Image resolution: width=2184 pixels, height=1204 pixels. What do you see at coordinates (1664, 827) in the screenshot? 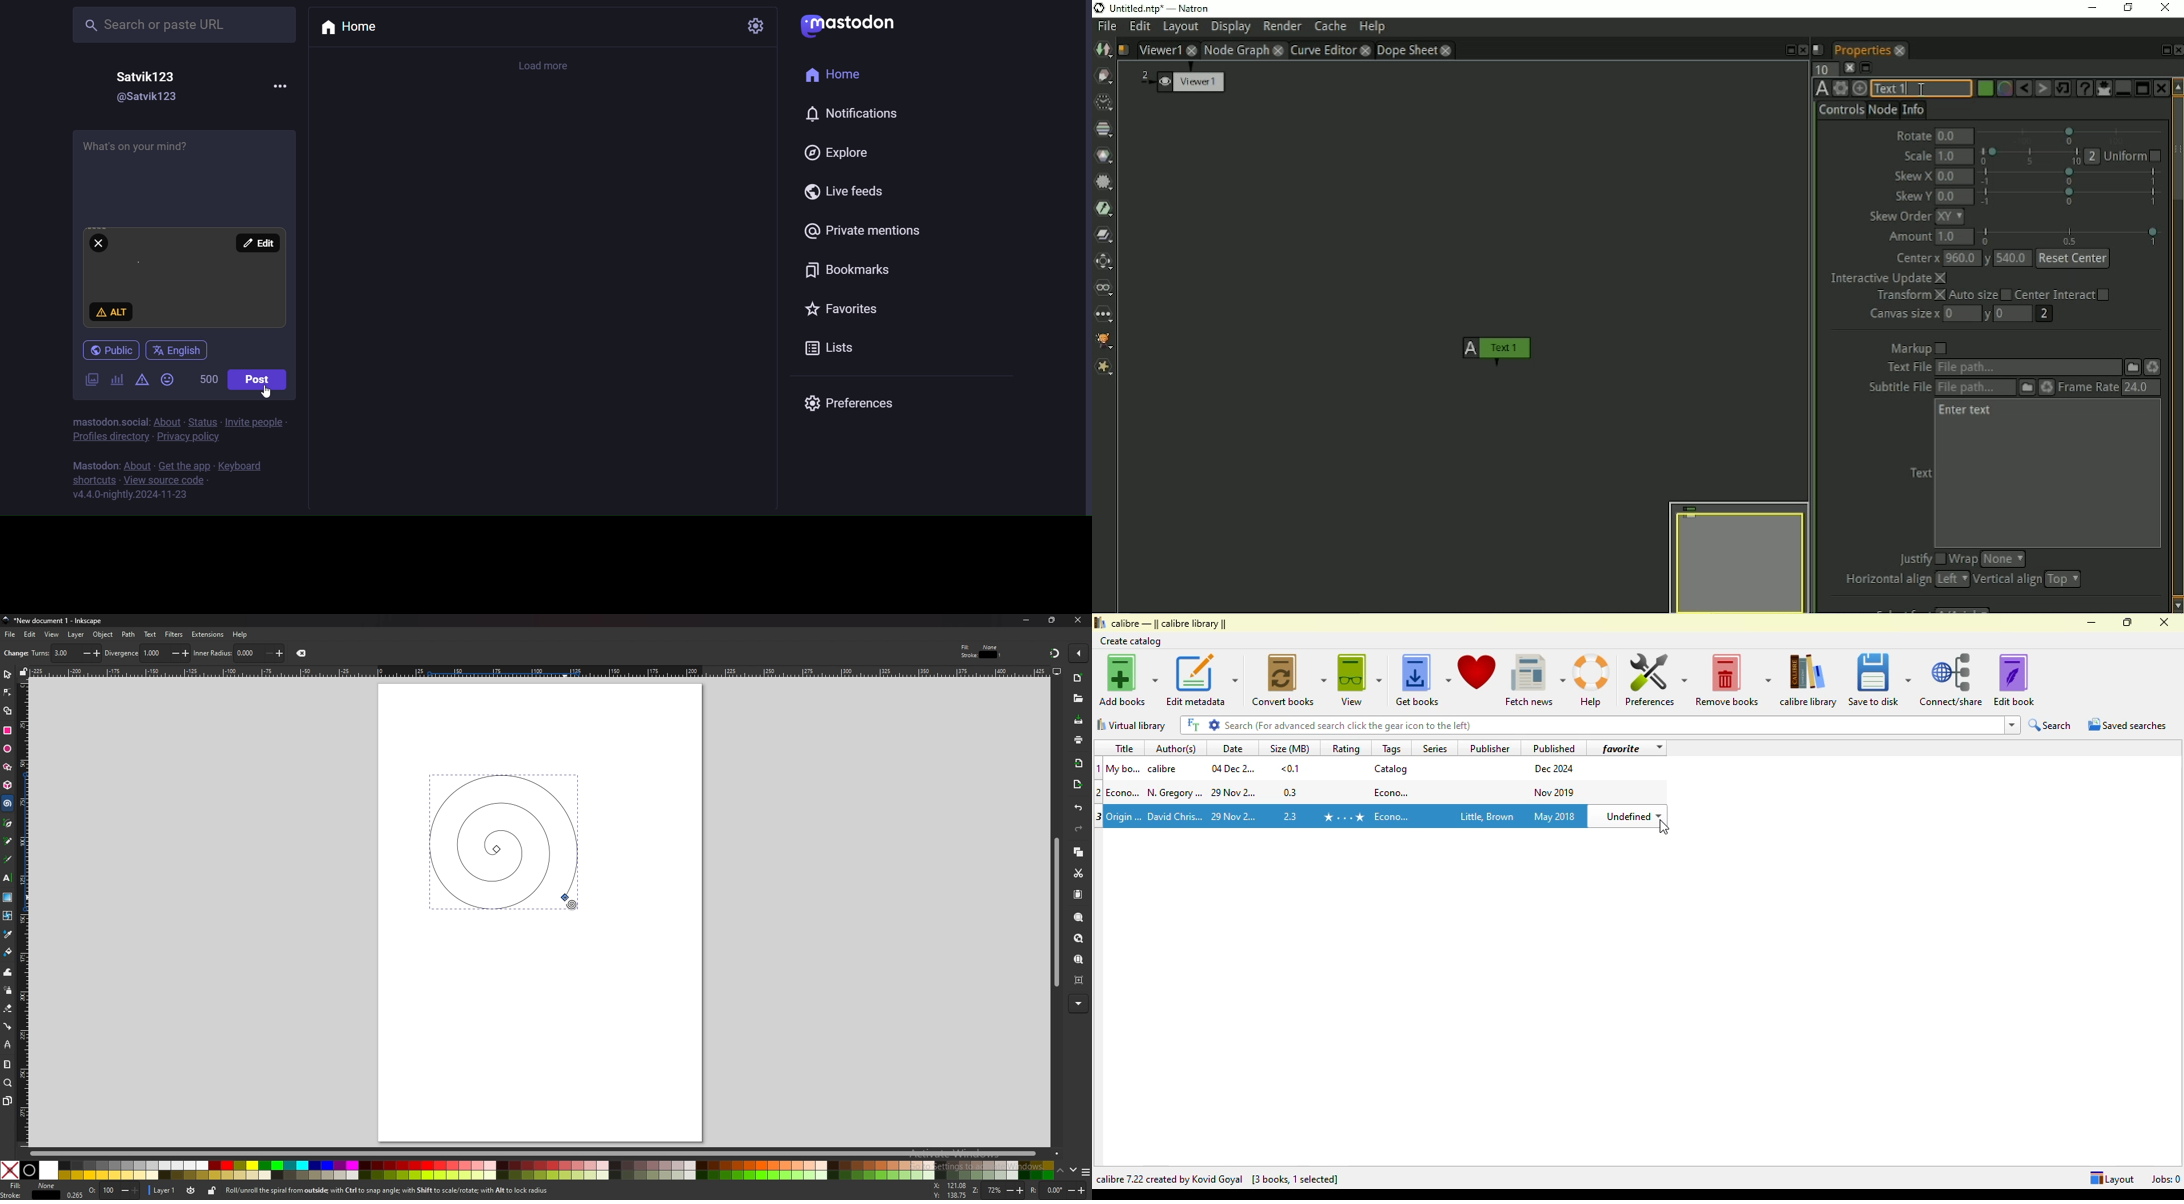
I see `cursor` at bounding box center [1664, 827].